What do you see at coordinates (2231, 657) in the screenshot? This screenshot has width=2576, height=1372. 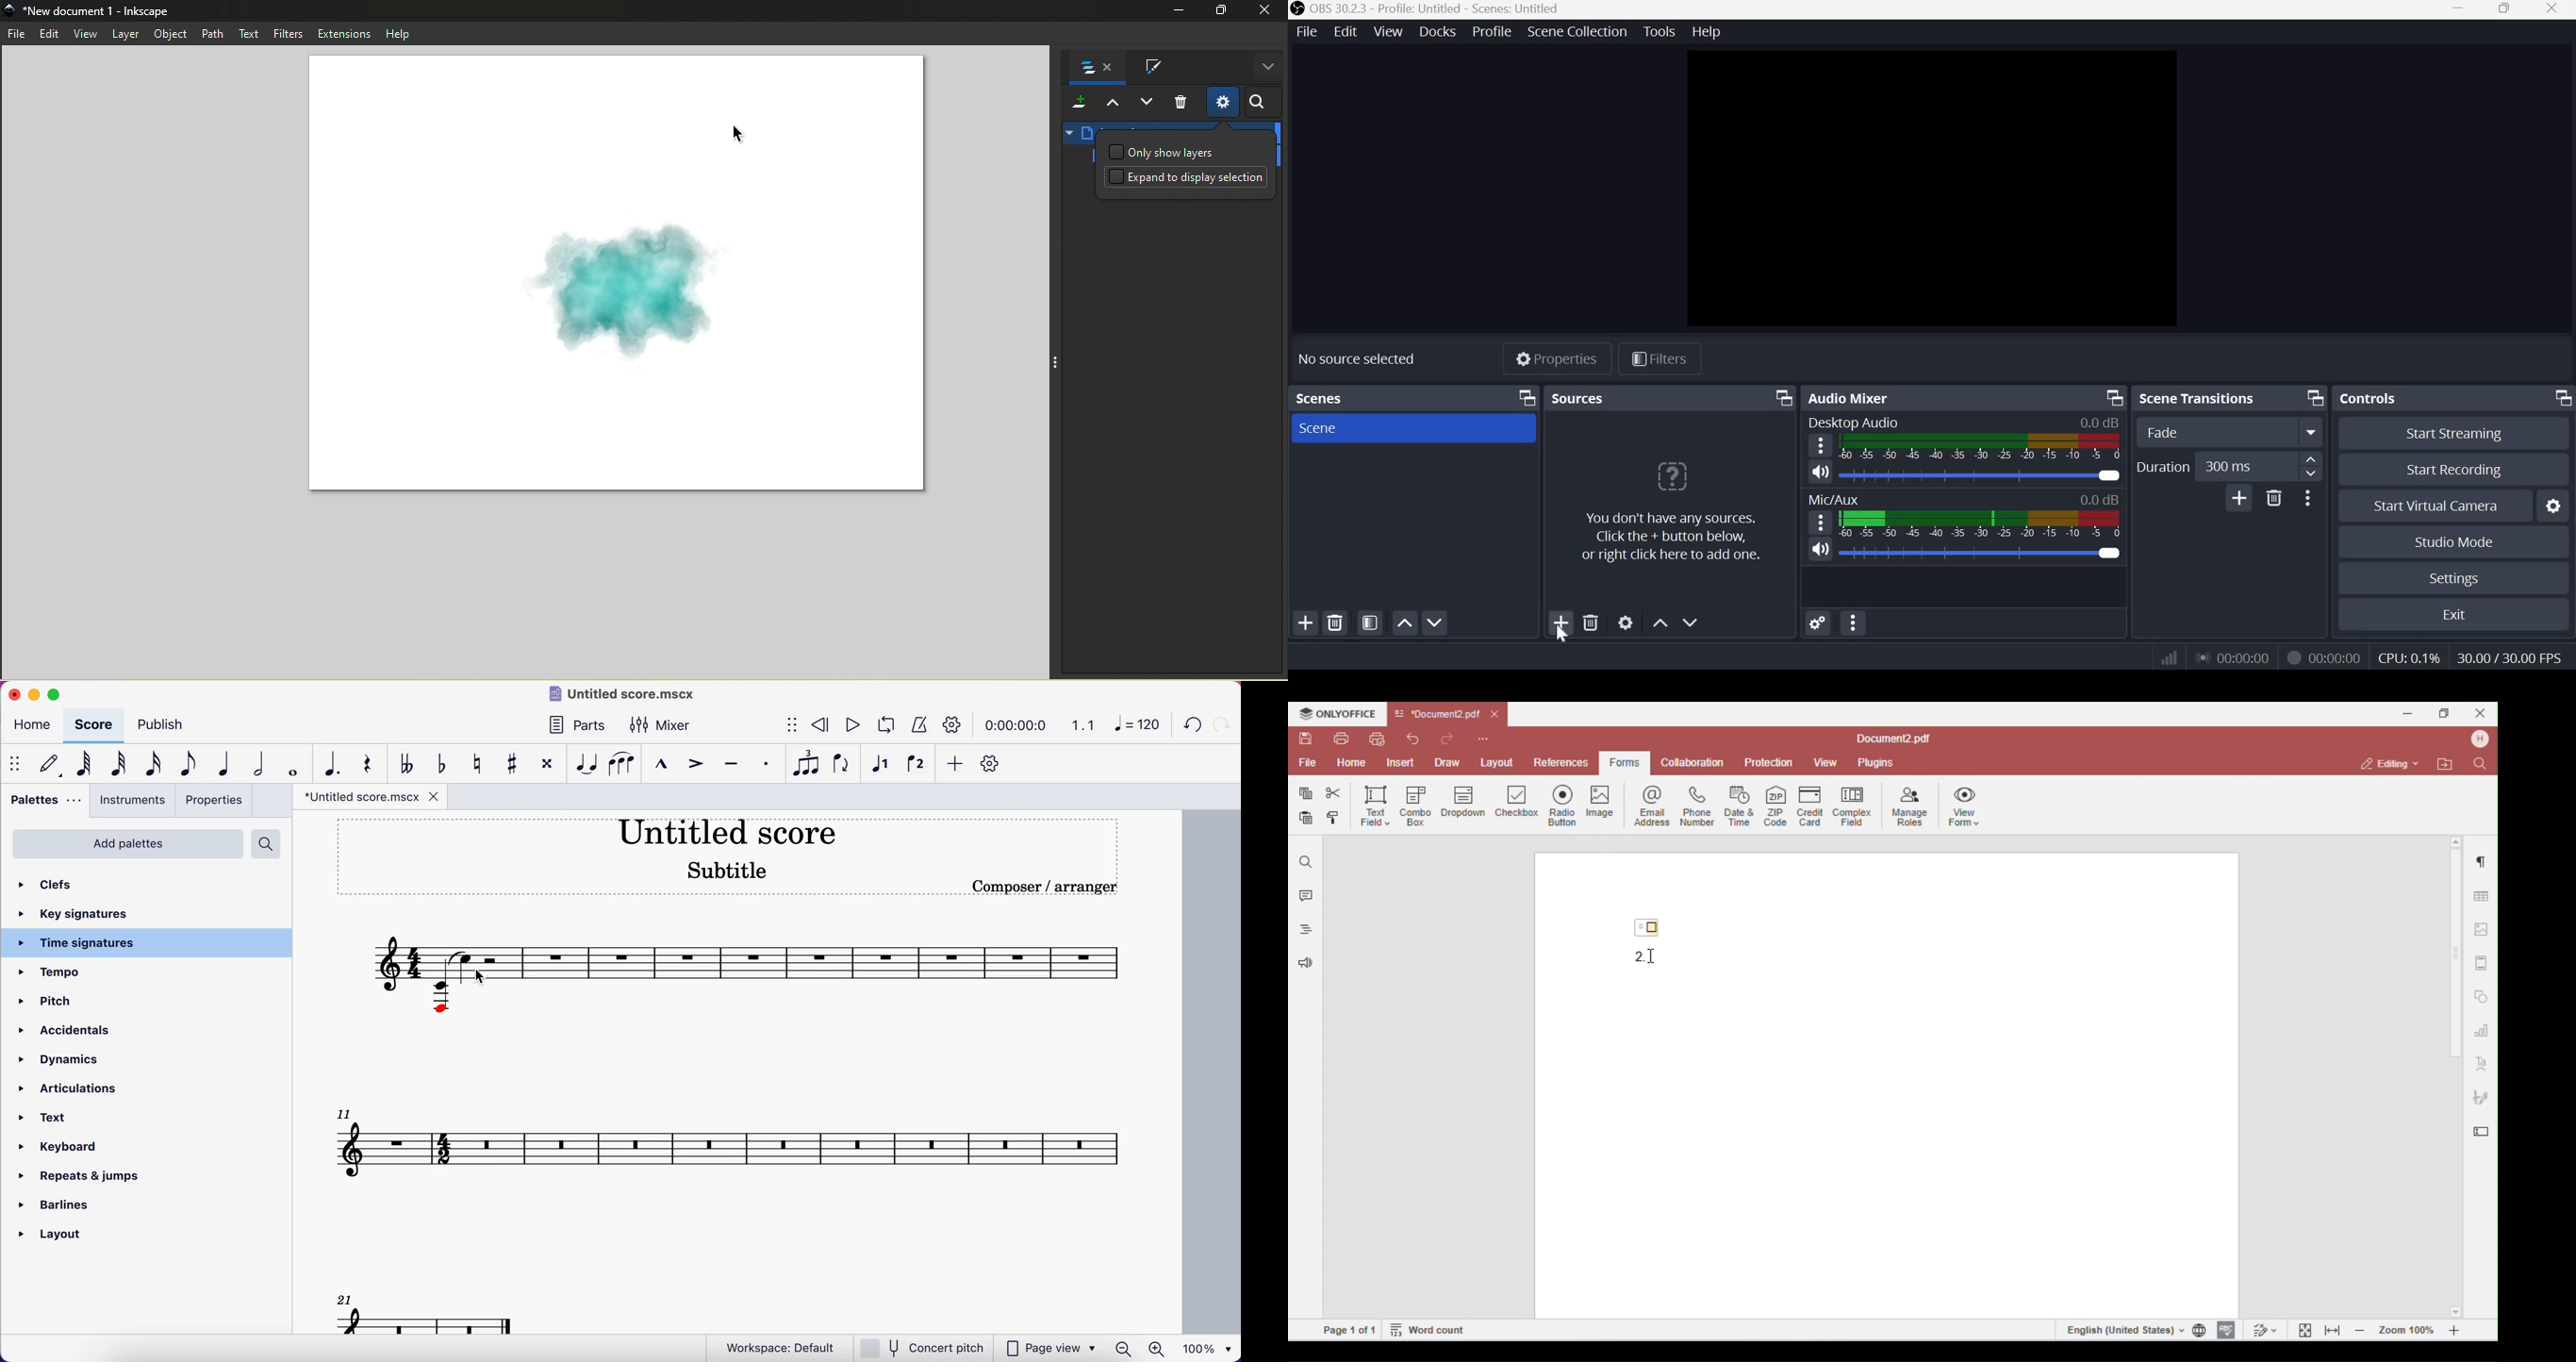 I see `00:00:00` at bounding box center [2231, 657].